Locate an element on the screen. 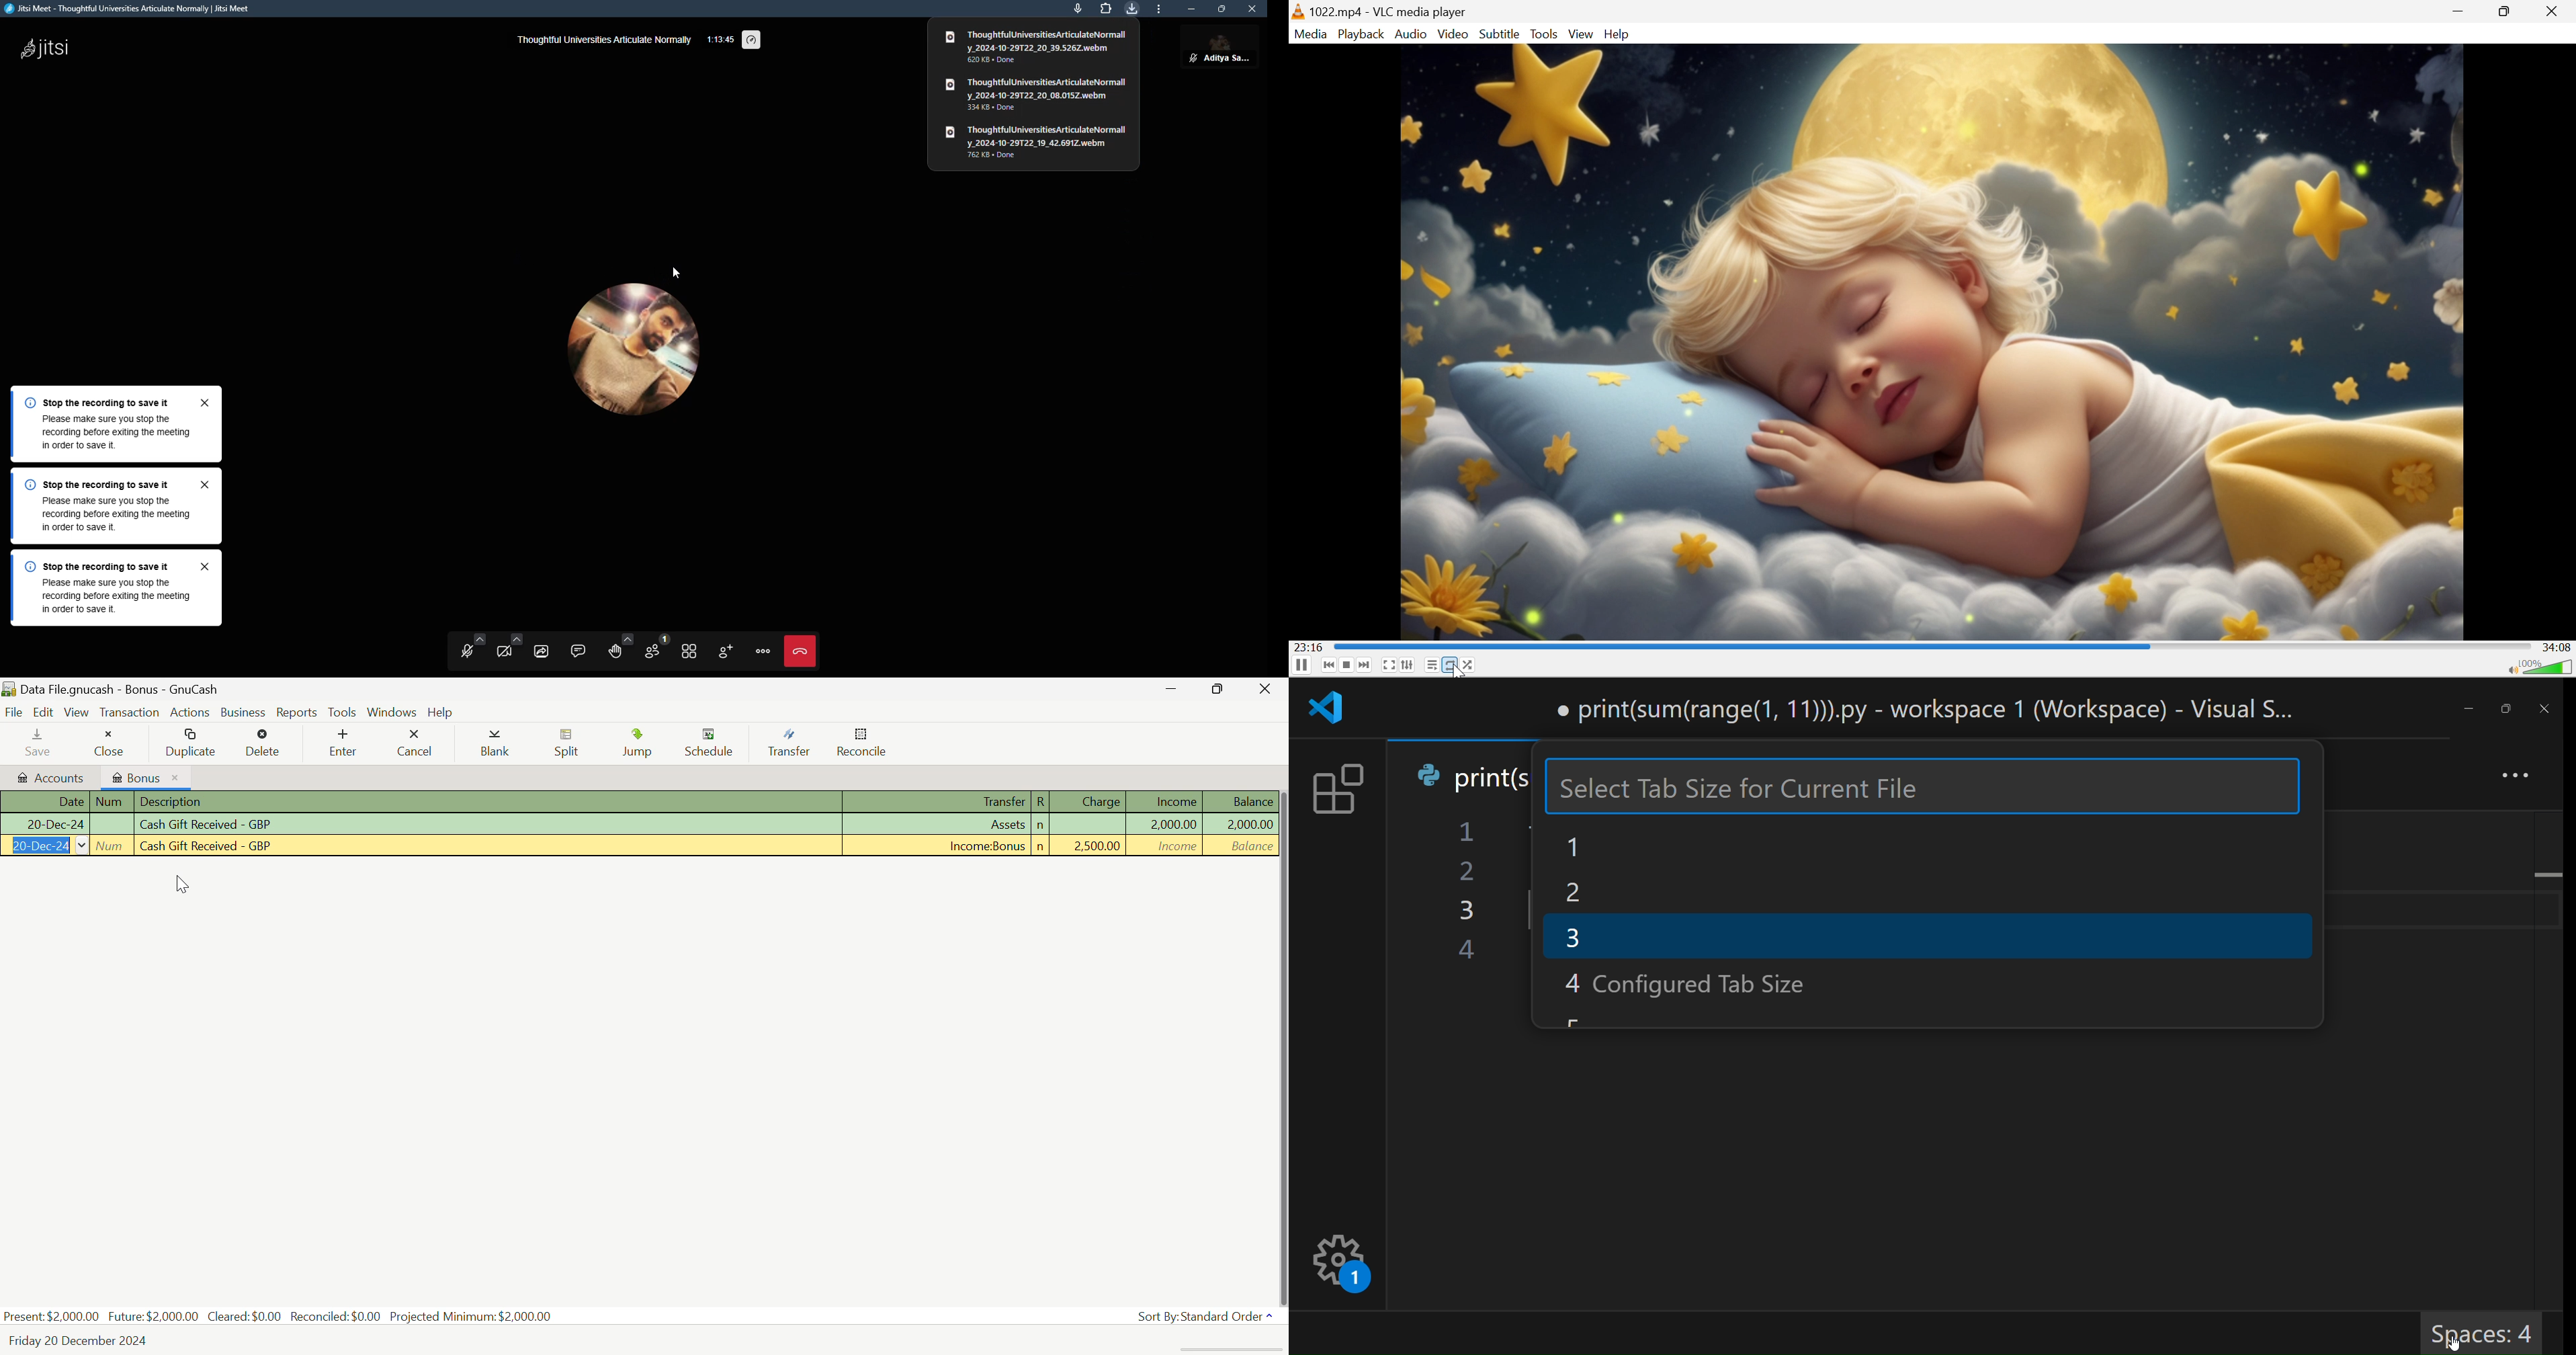 The height and width of the screenshot is (1372, 2576). Description is located at coordinates (489, 803).